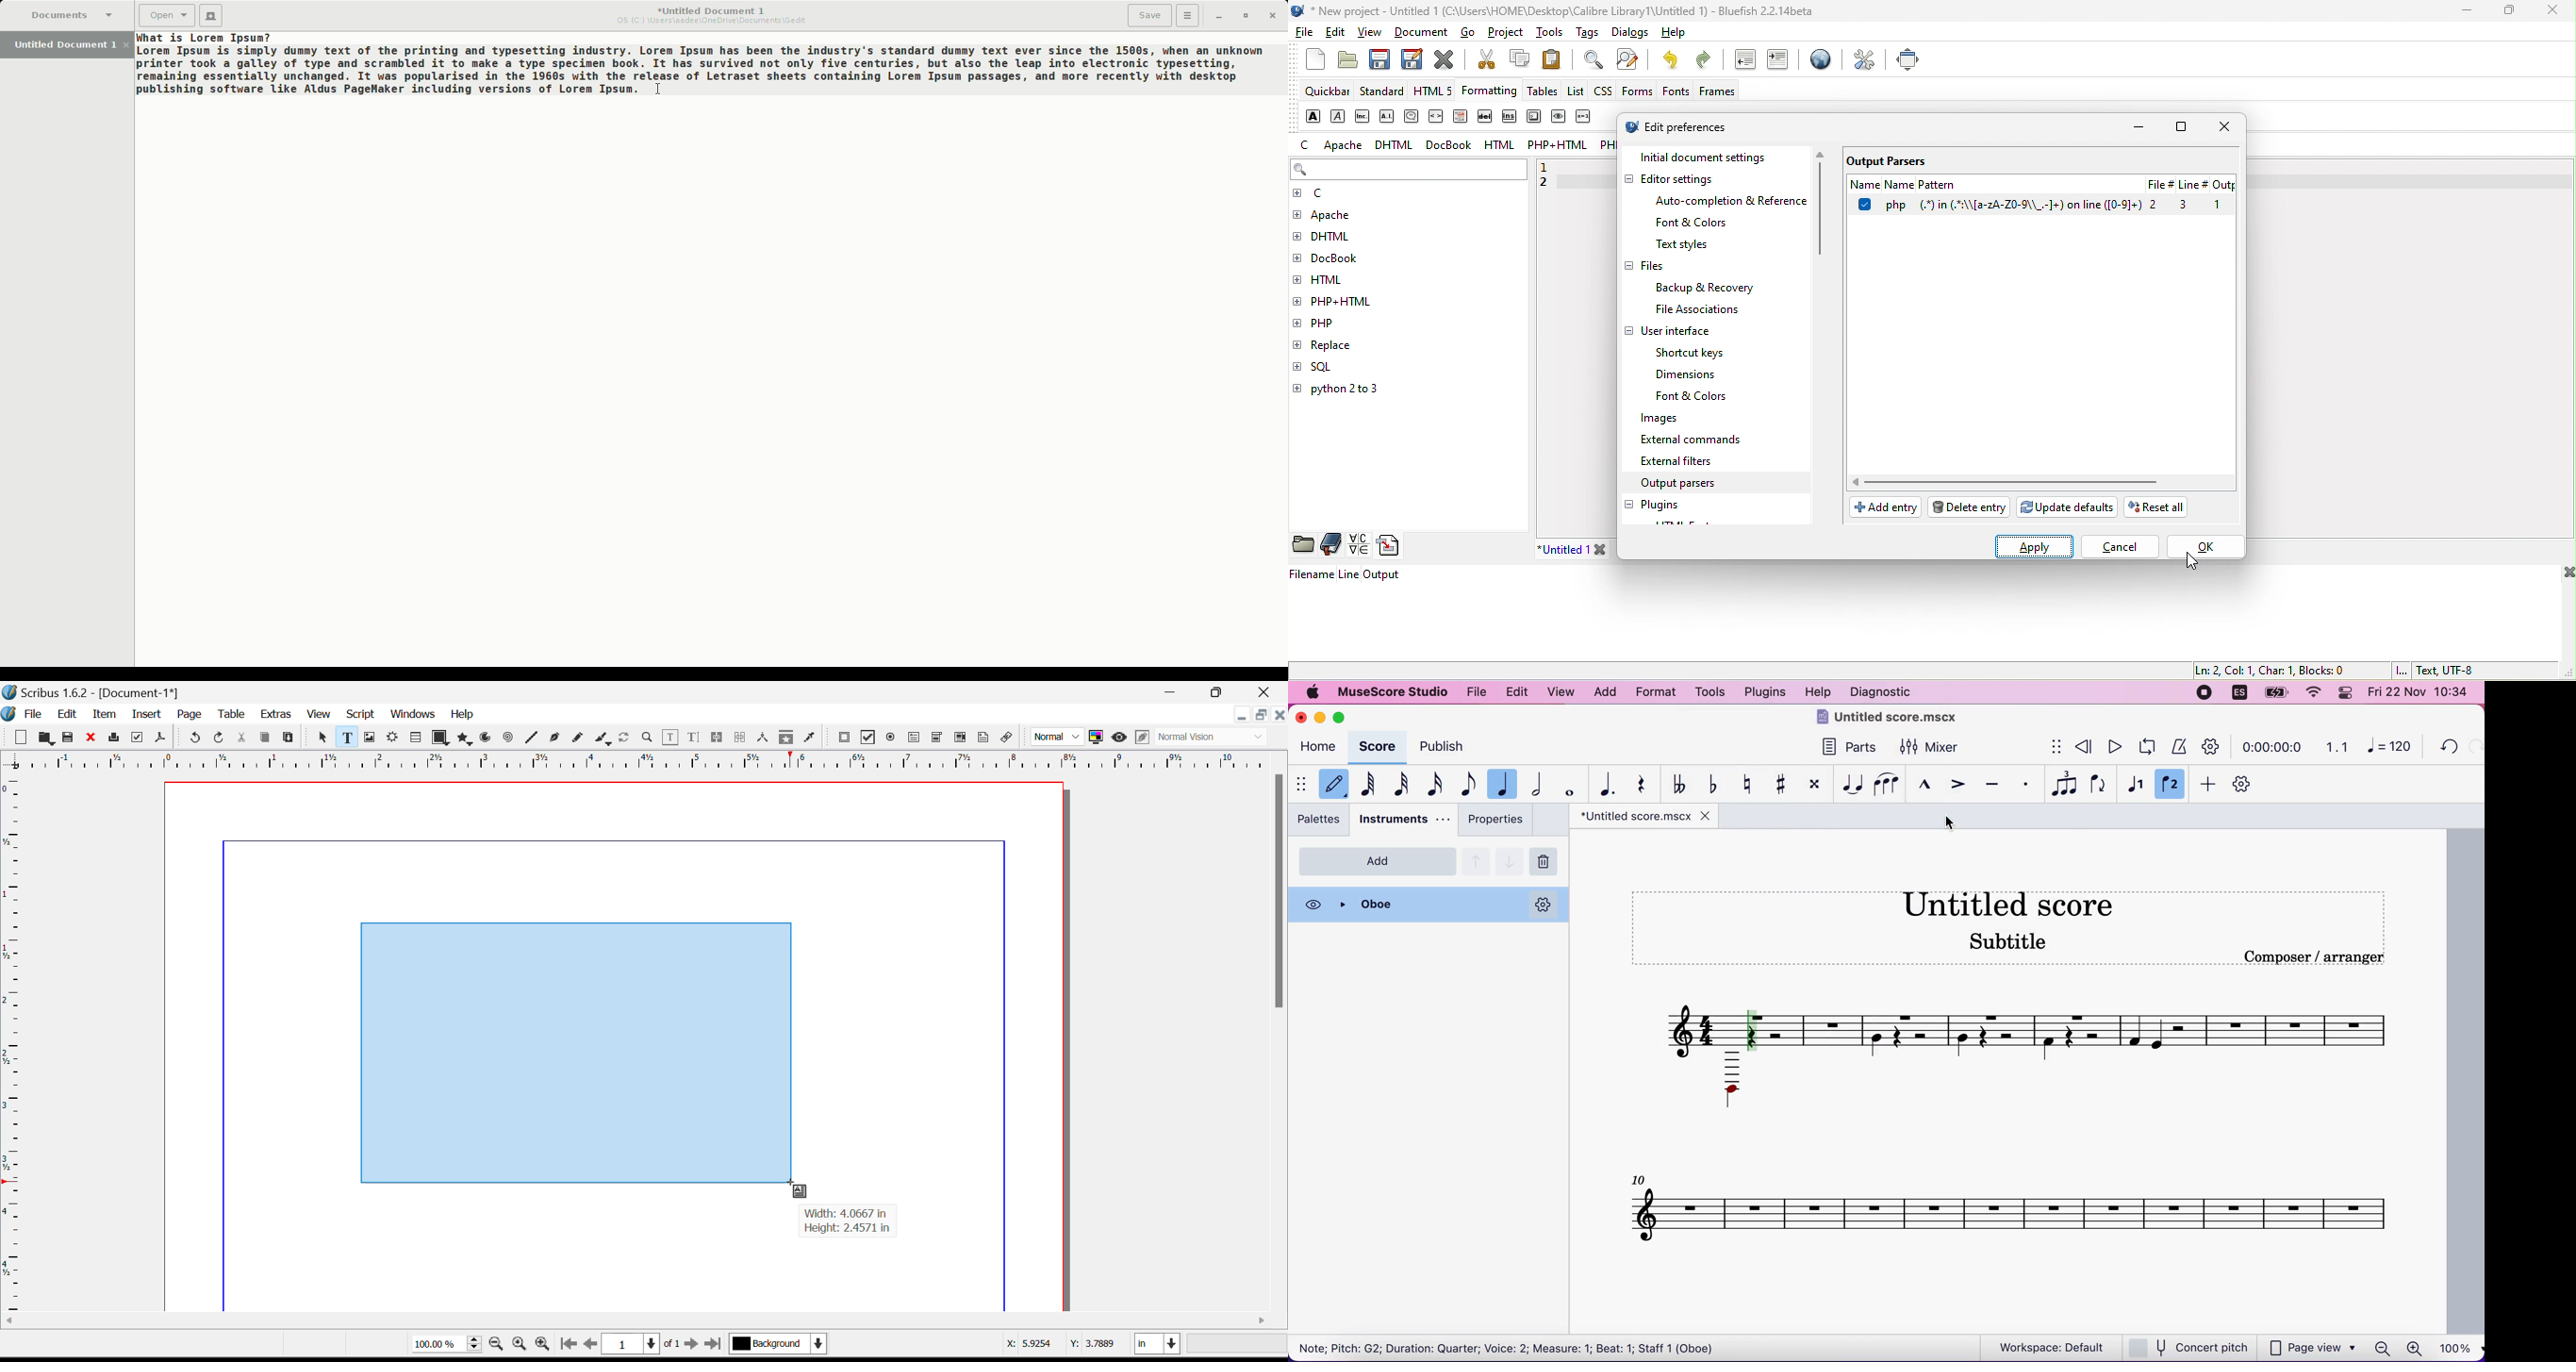 This screenshot has height=1372, width=2576. What do you see at coordinates (2421, 694) in the screenshot?
I see `time and date` at bounding box center [2421, 694].